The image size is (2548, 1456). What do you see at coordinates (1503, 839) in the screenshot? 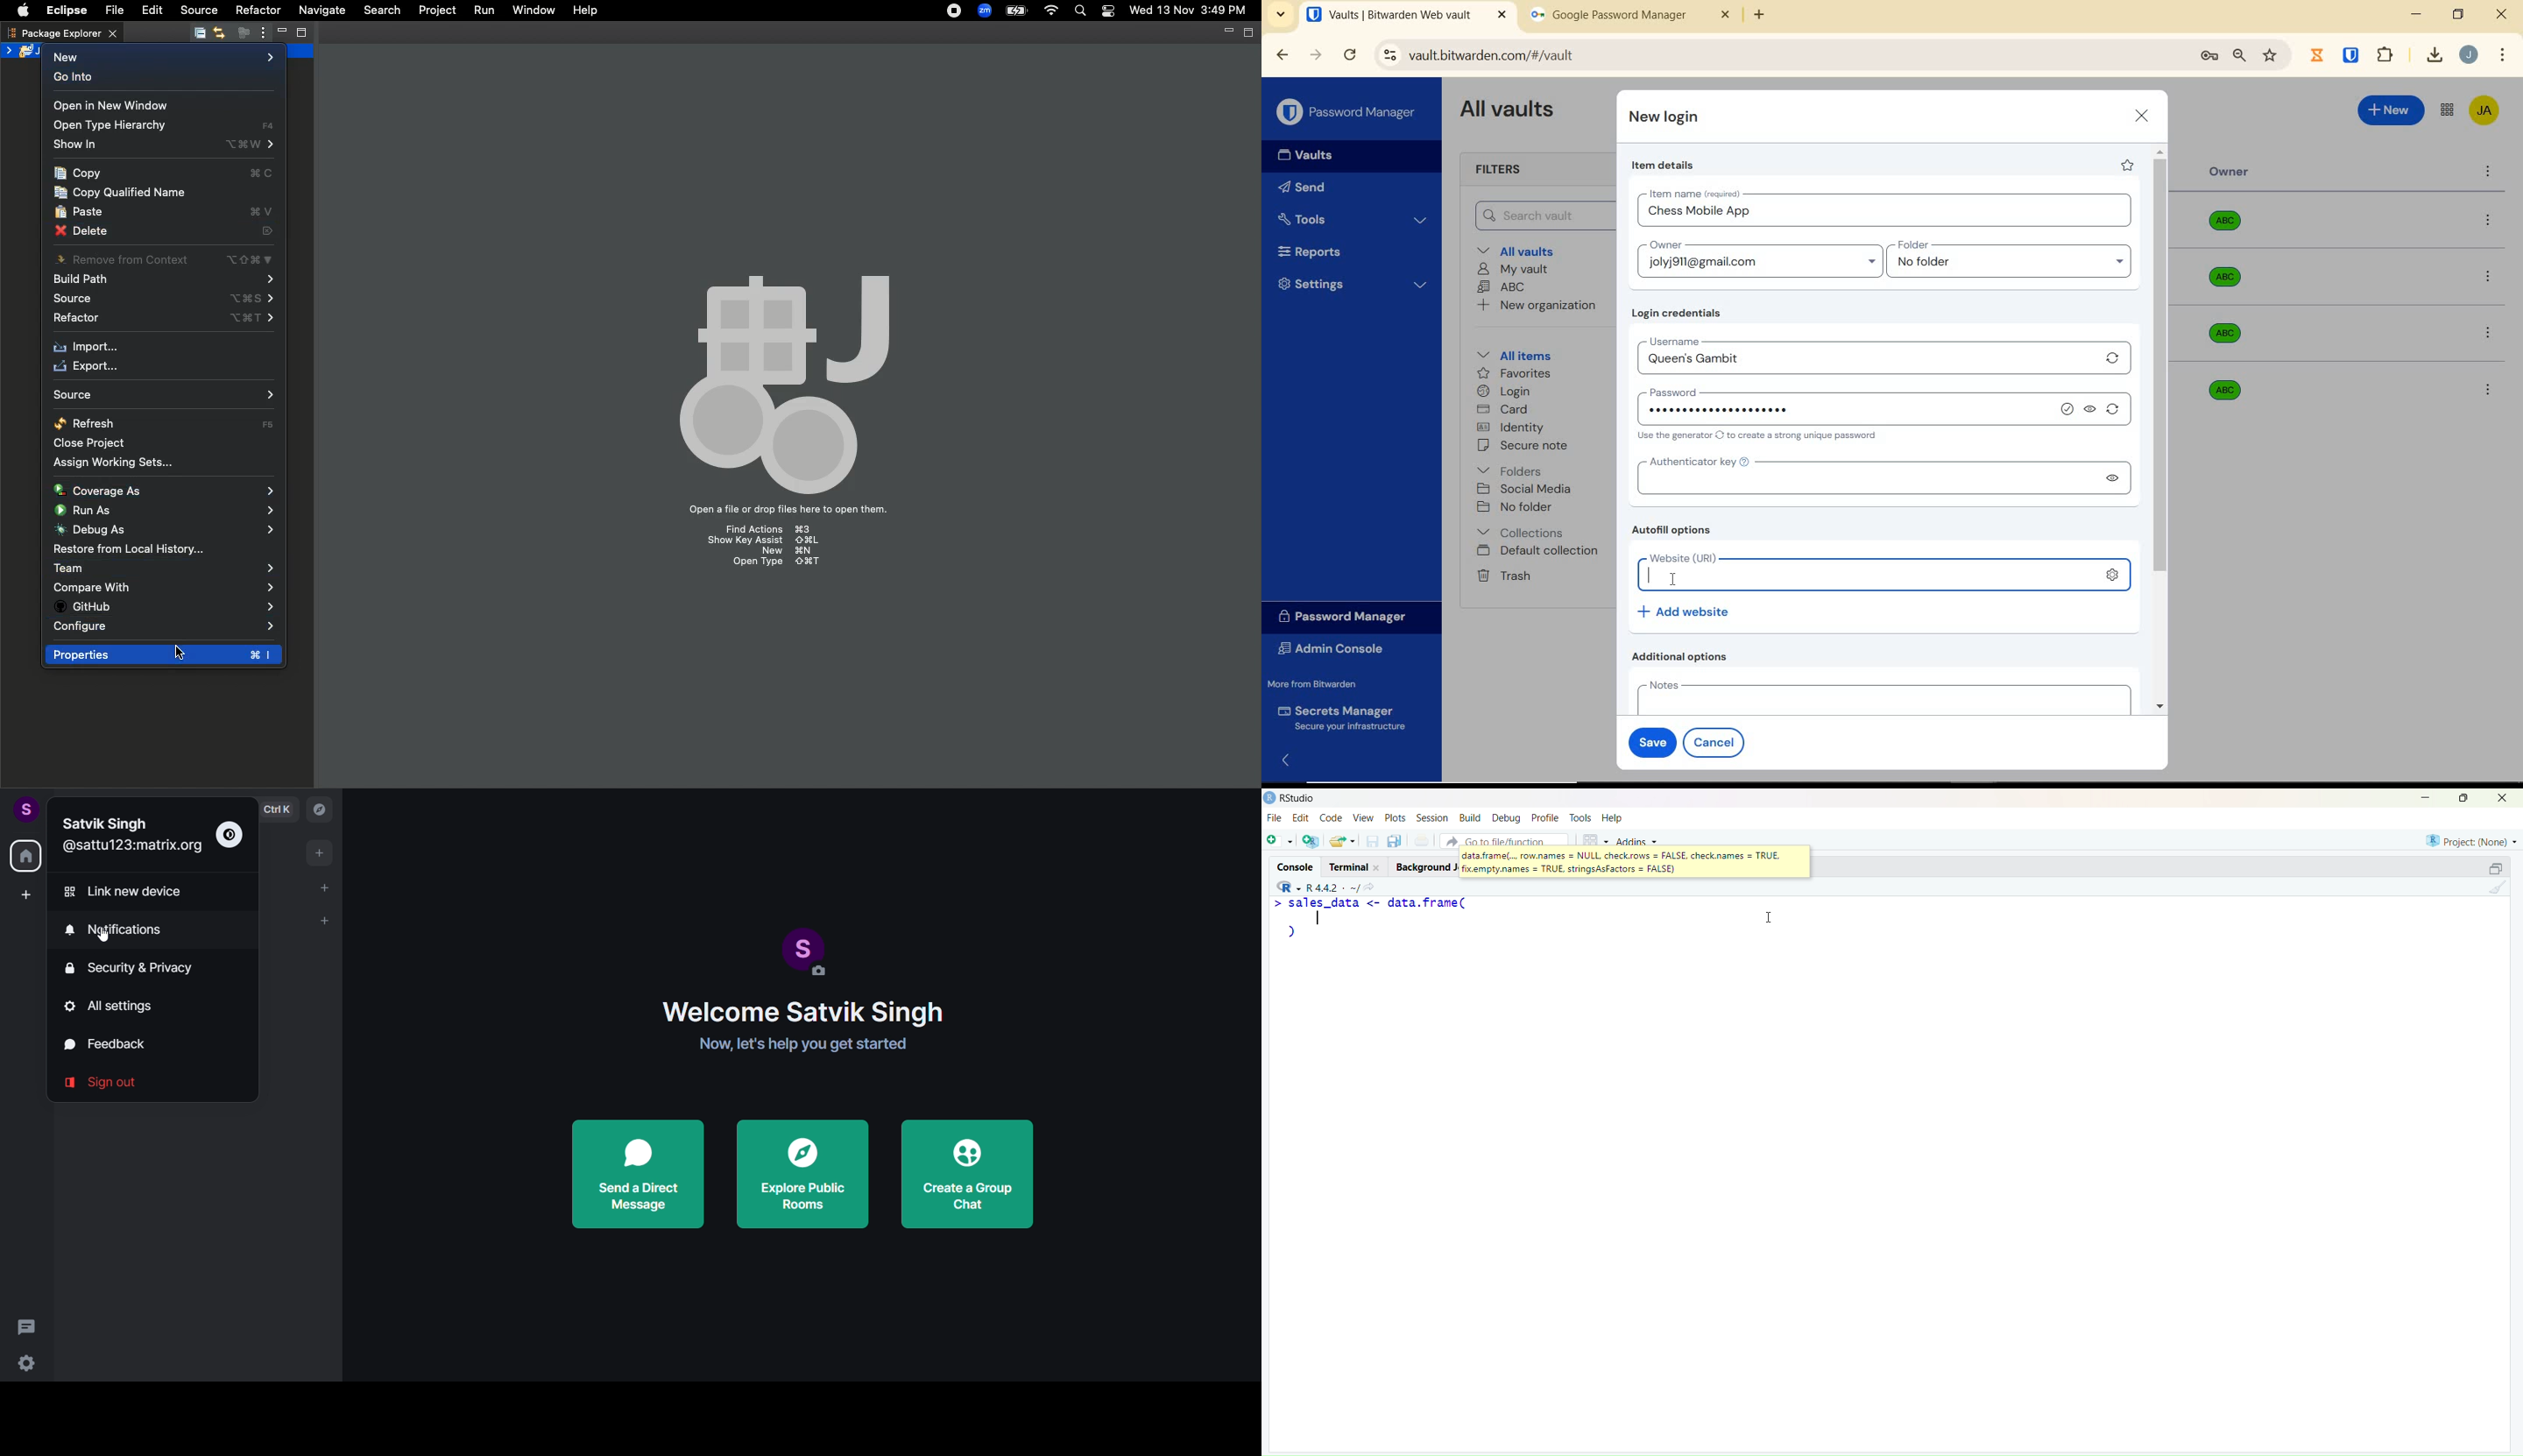
I see `Go to file/function` at bounding box center [1503, 839].